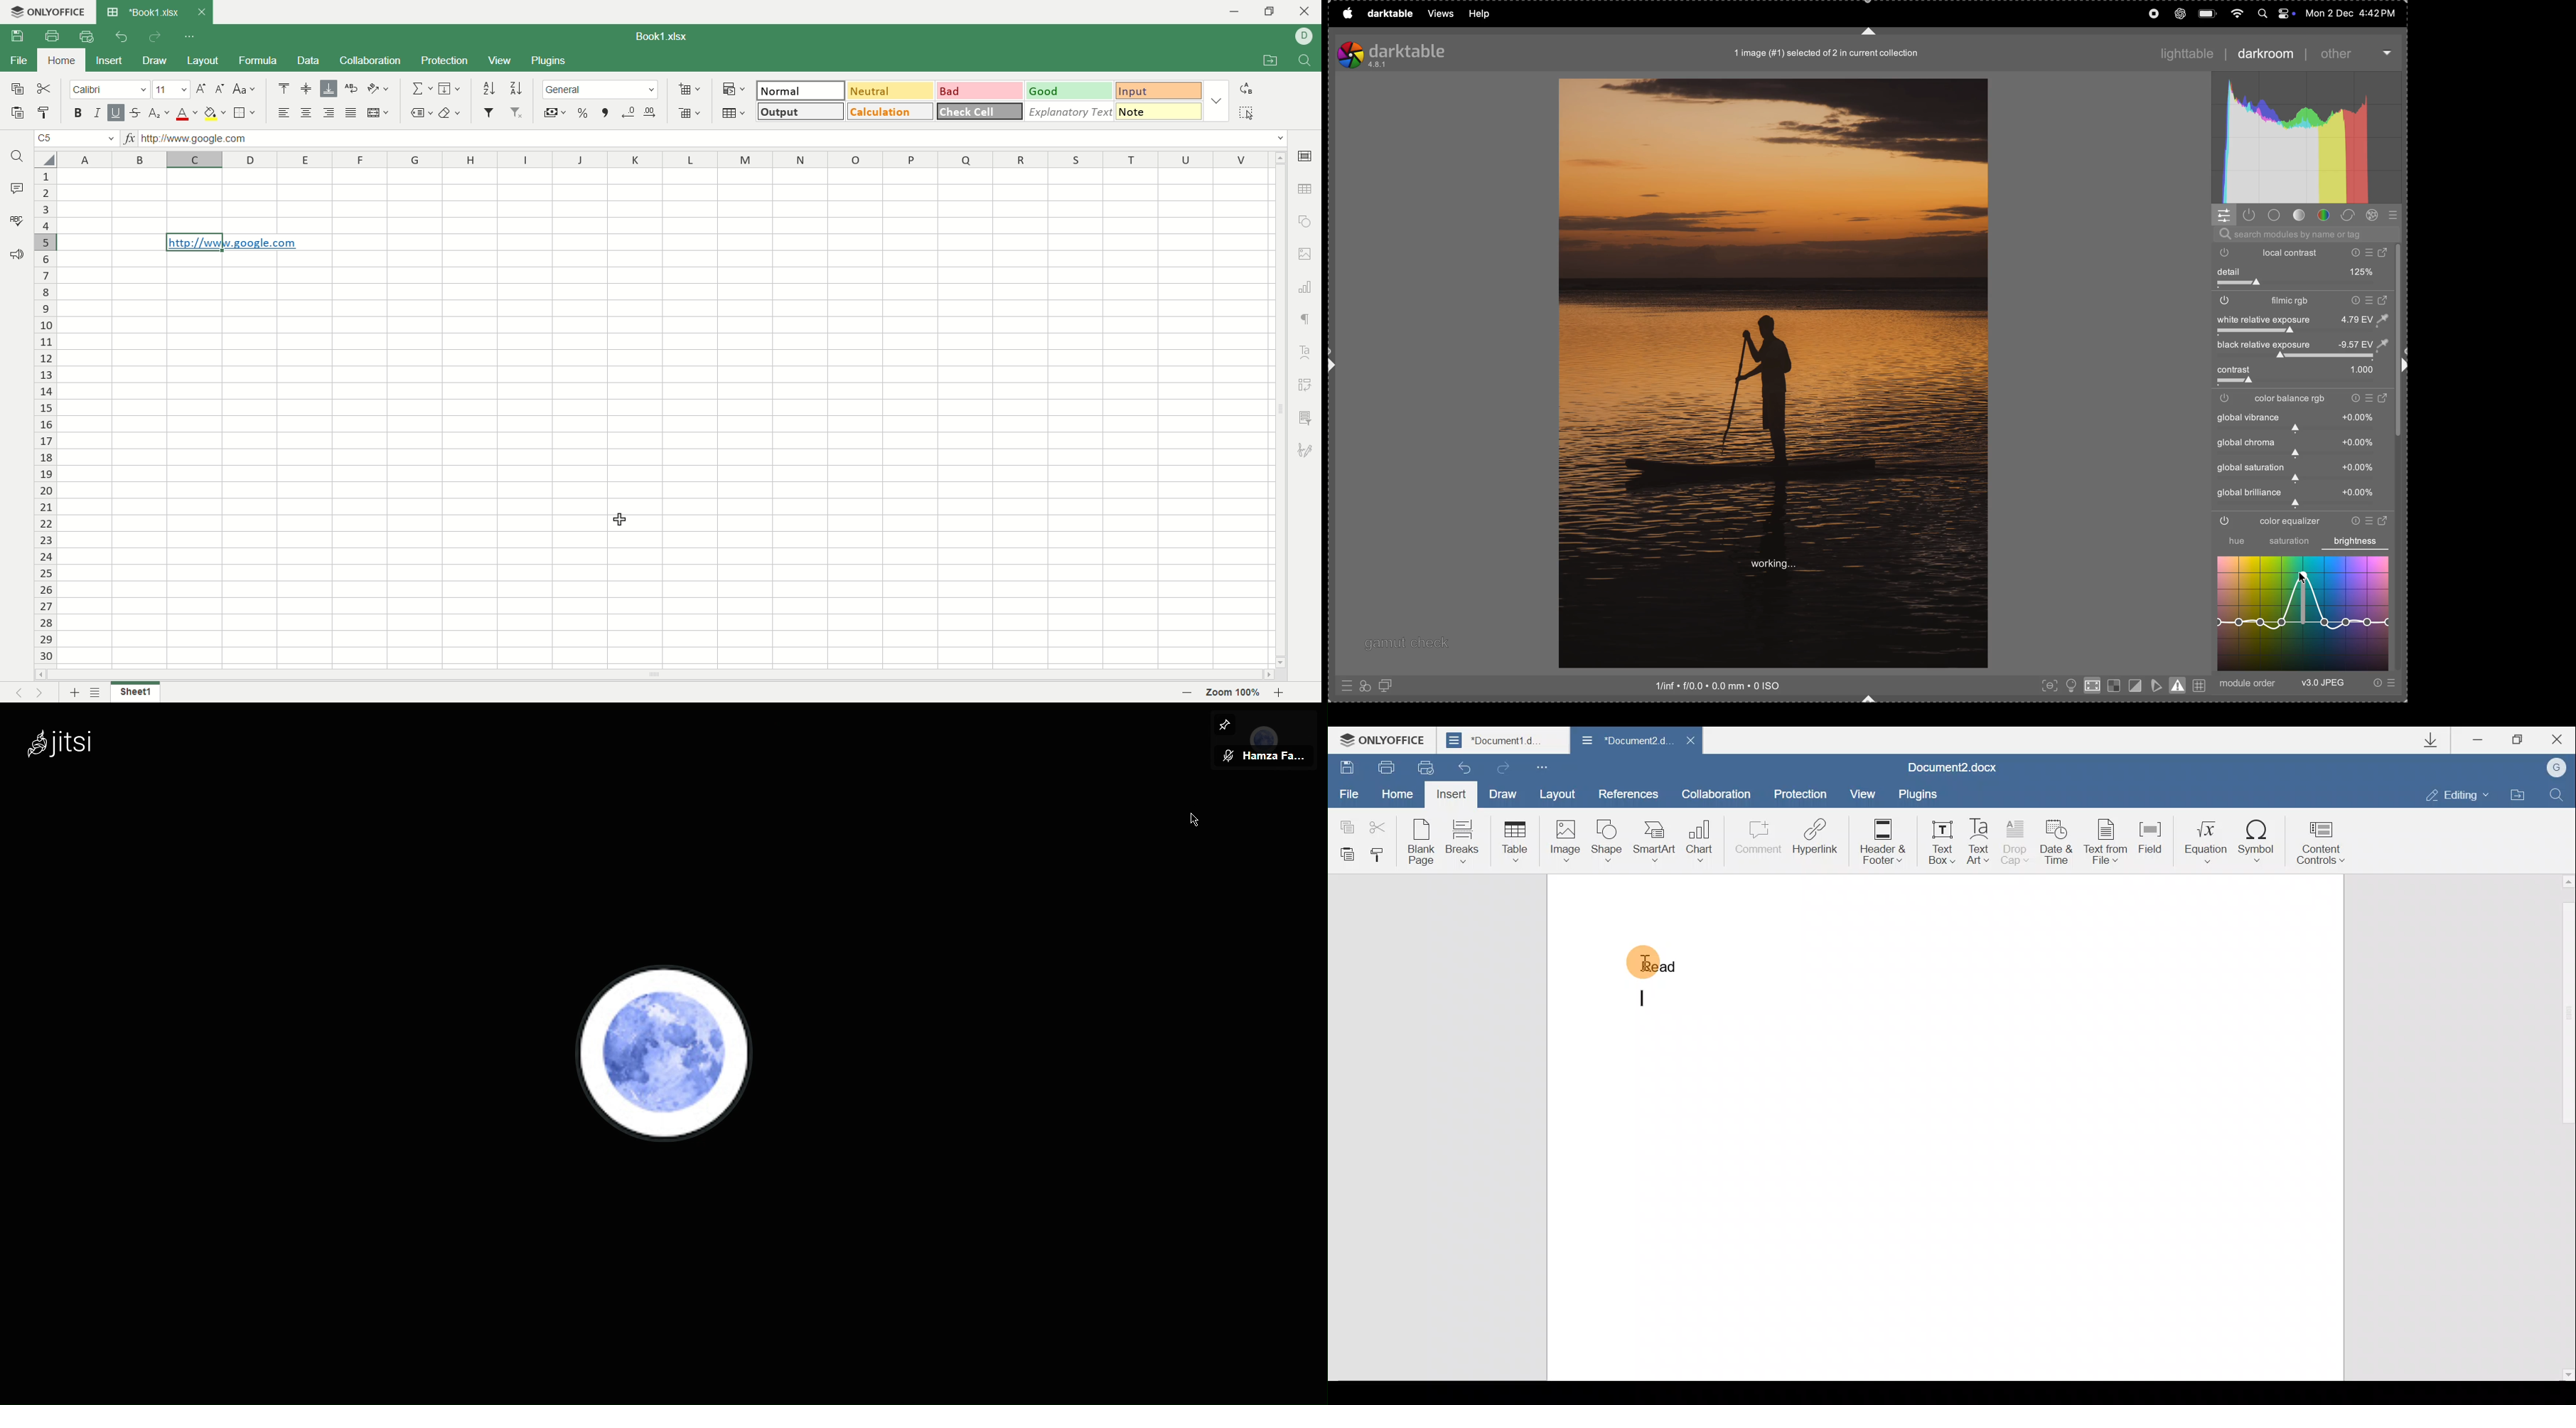 The width and height of the screenshot is (2576, 1428). I want to click on local contrast, so click(2307, 252).